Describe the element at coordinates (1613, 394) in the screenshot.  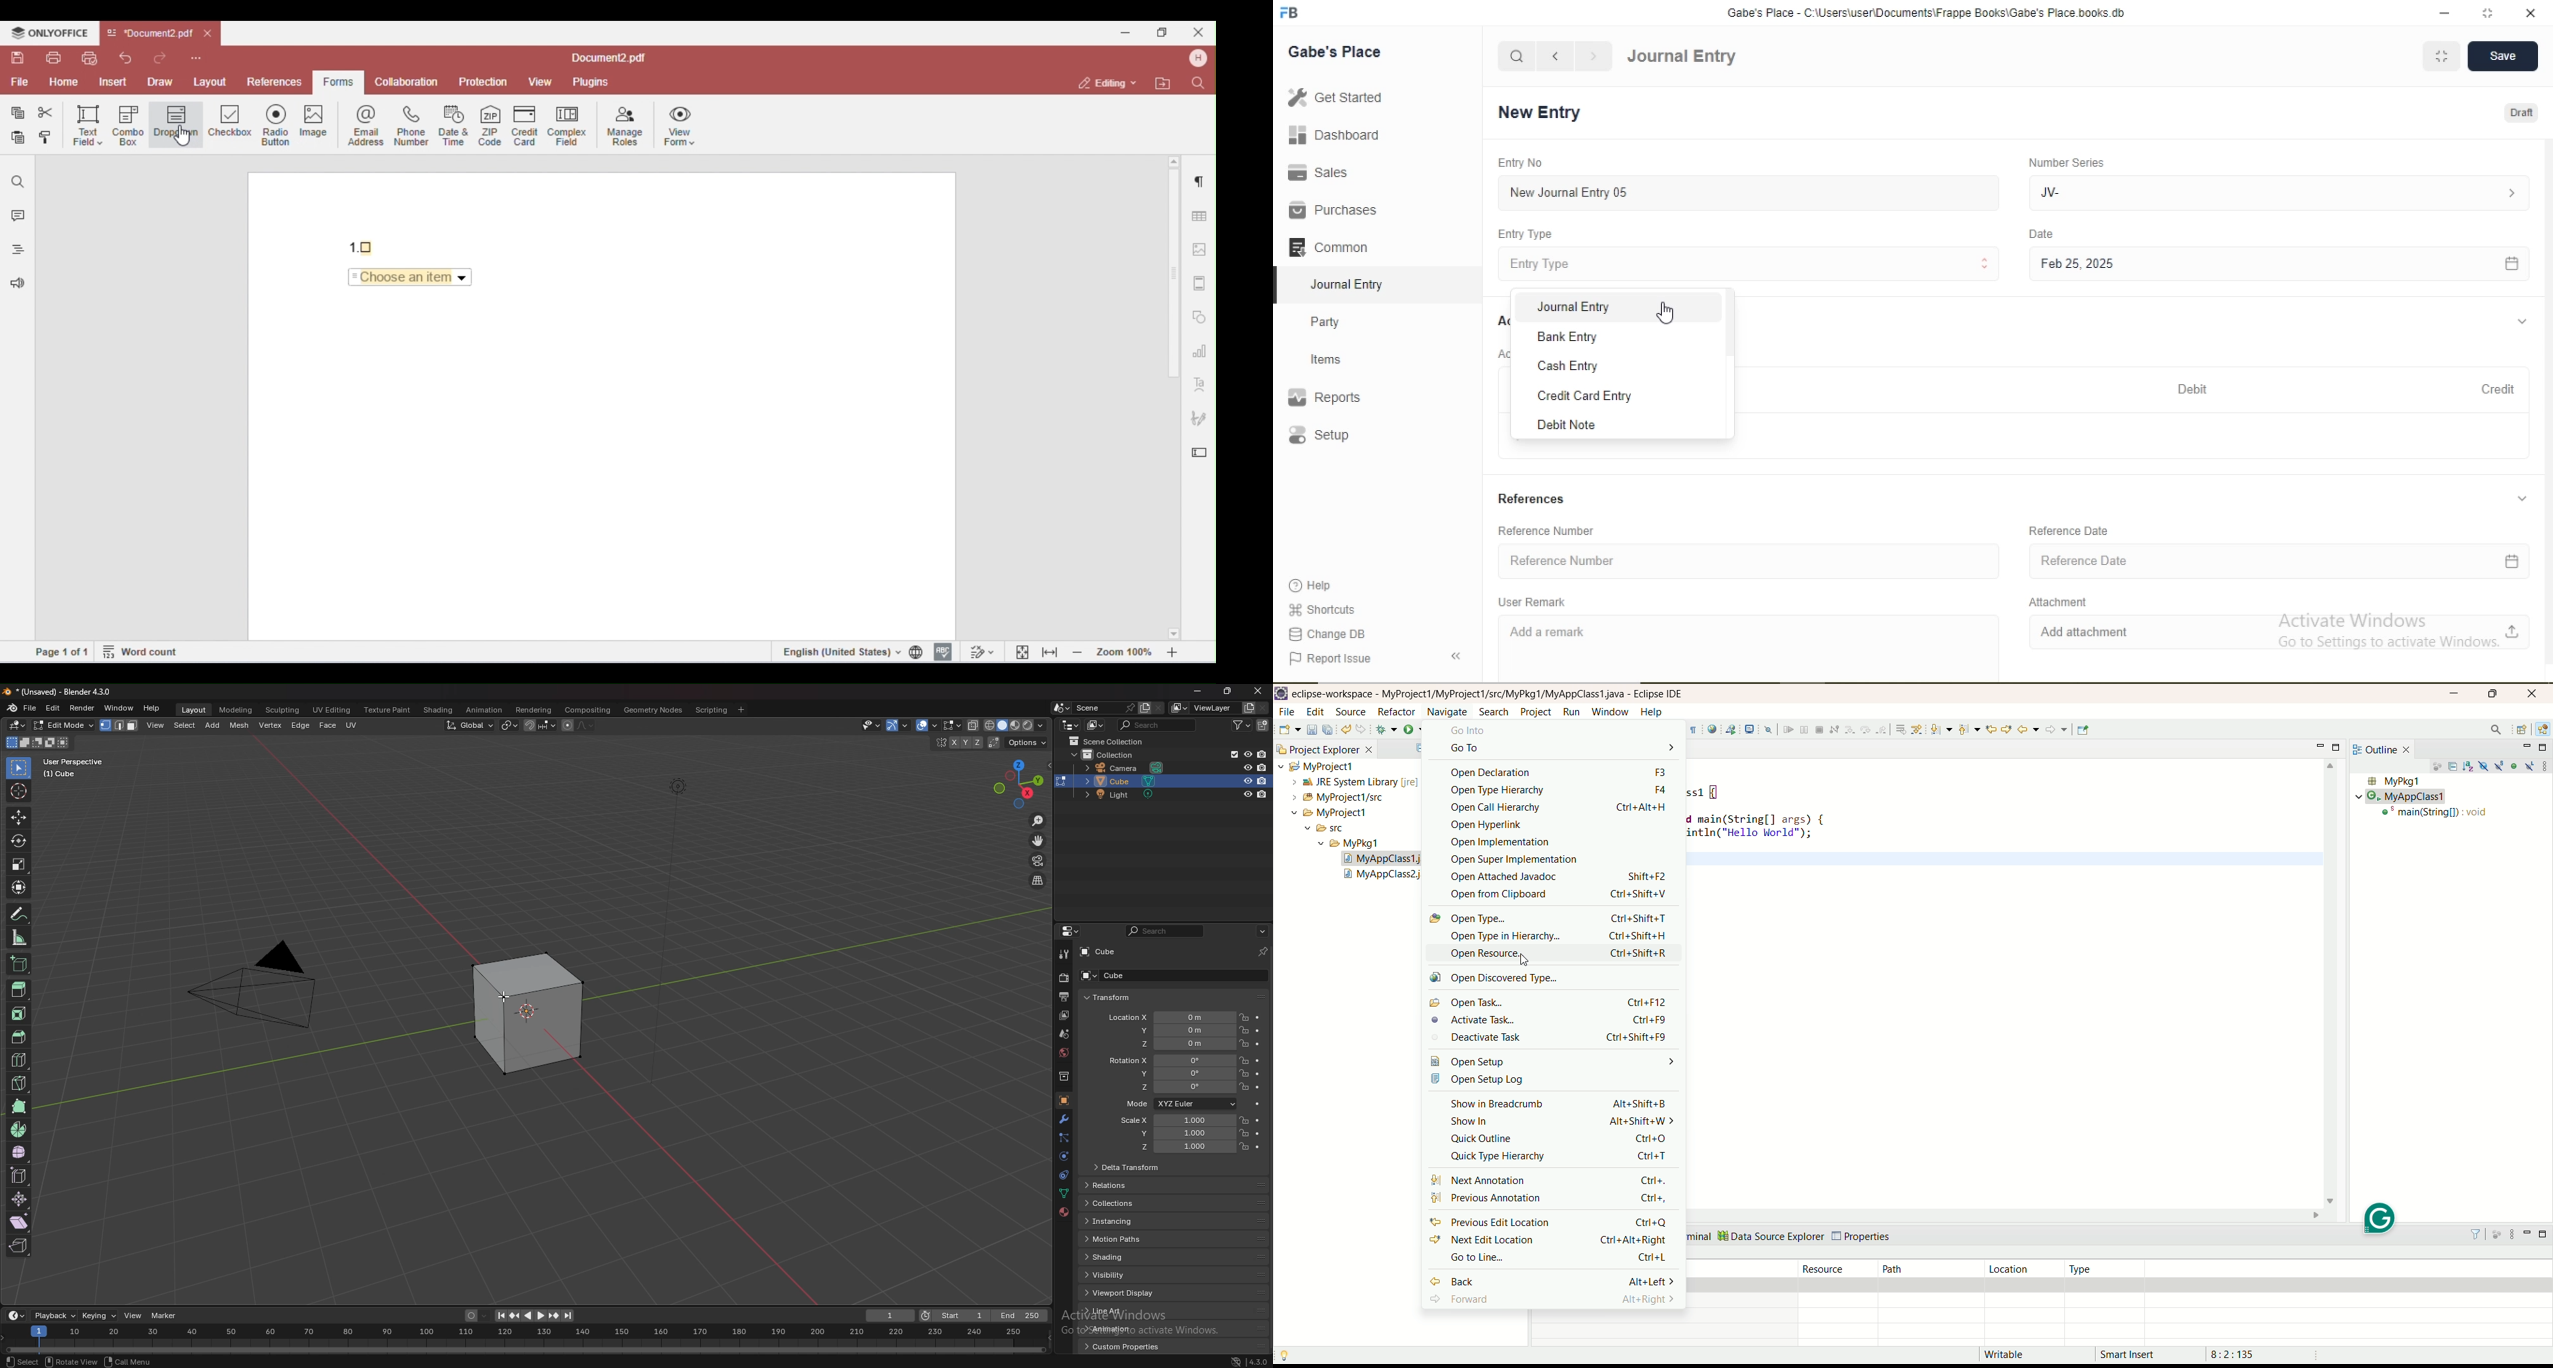
I see `Credit Card Entry` at that location.